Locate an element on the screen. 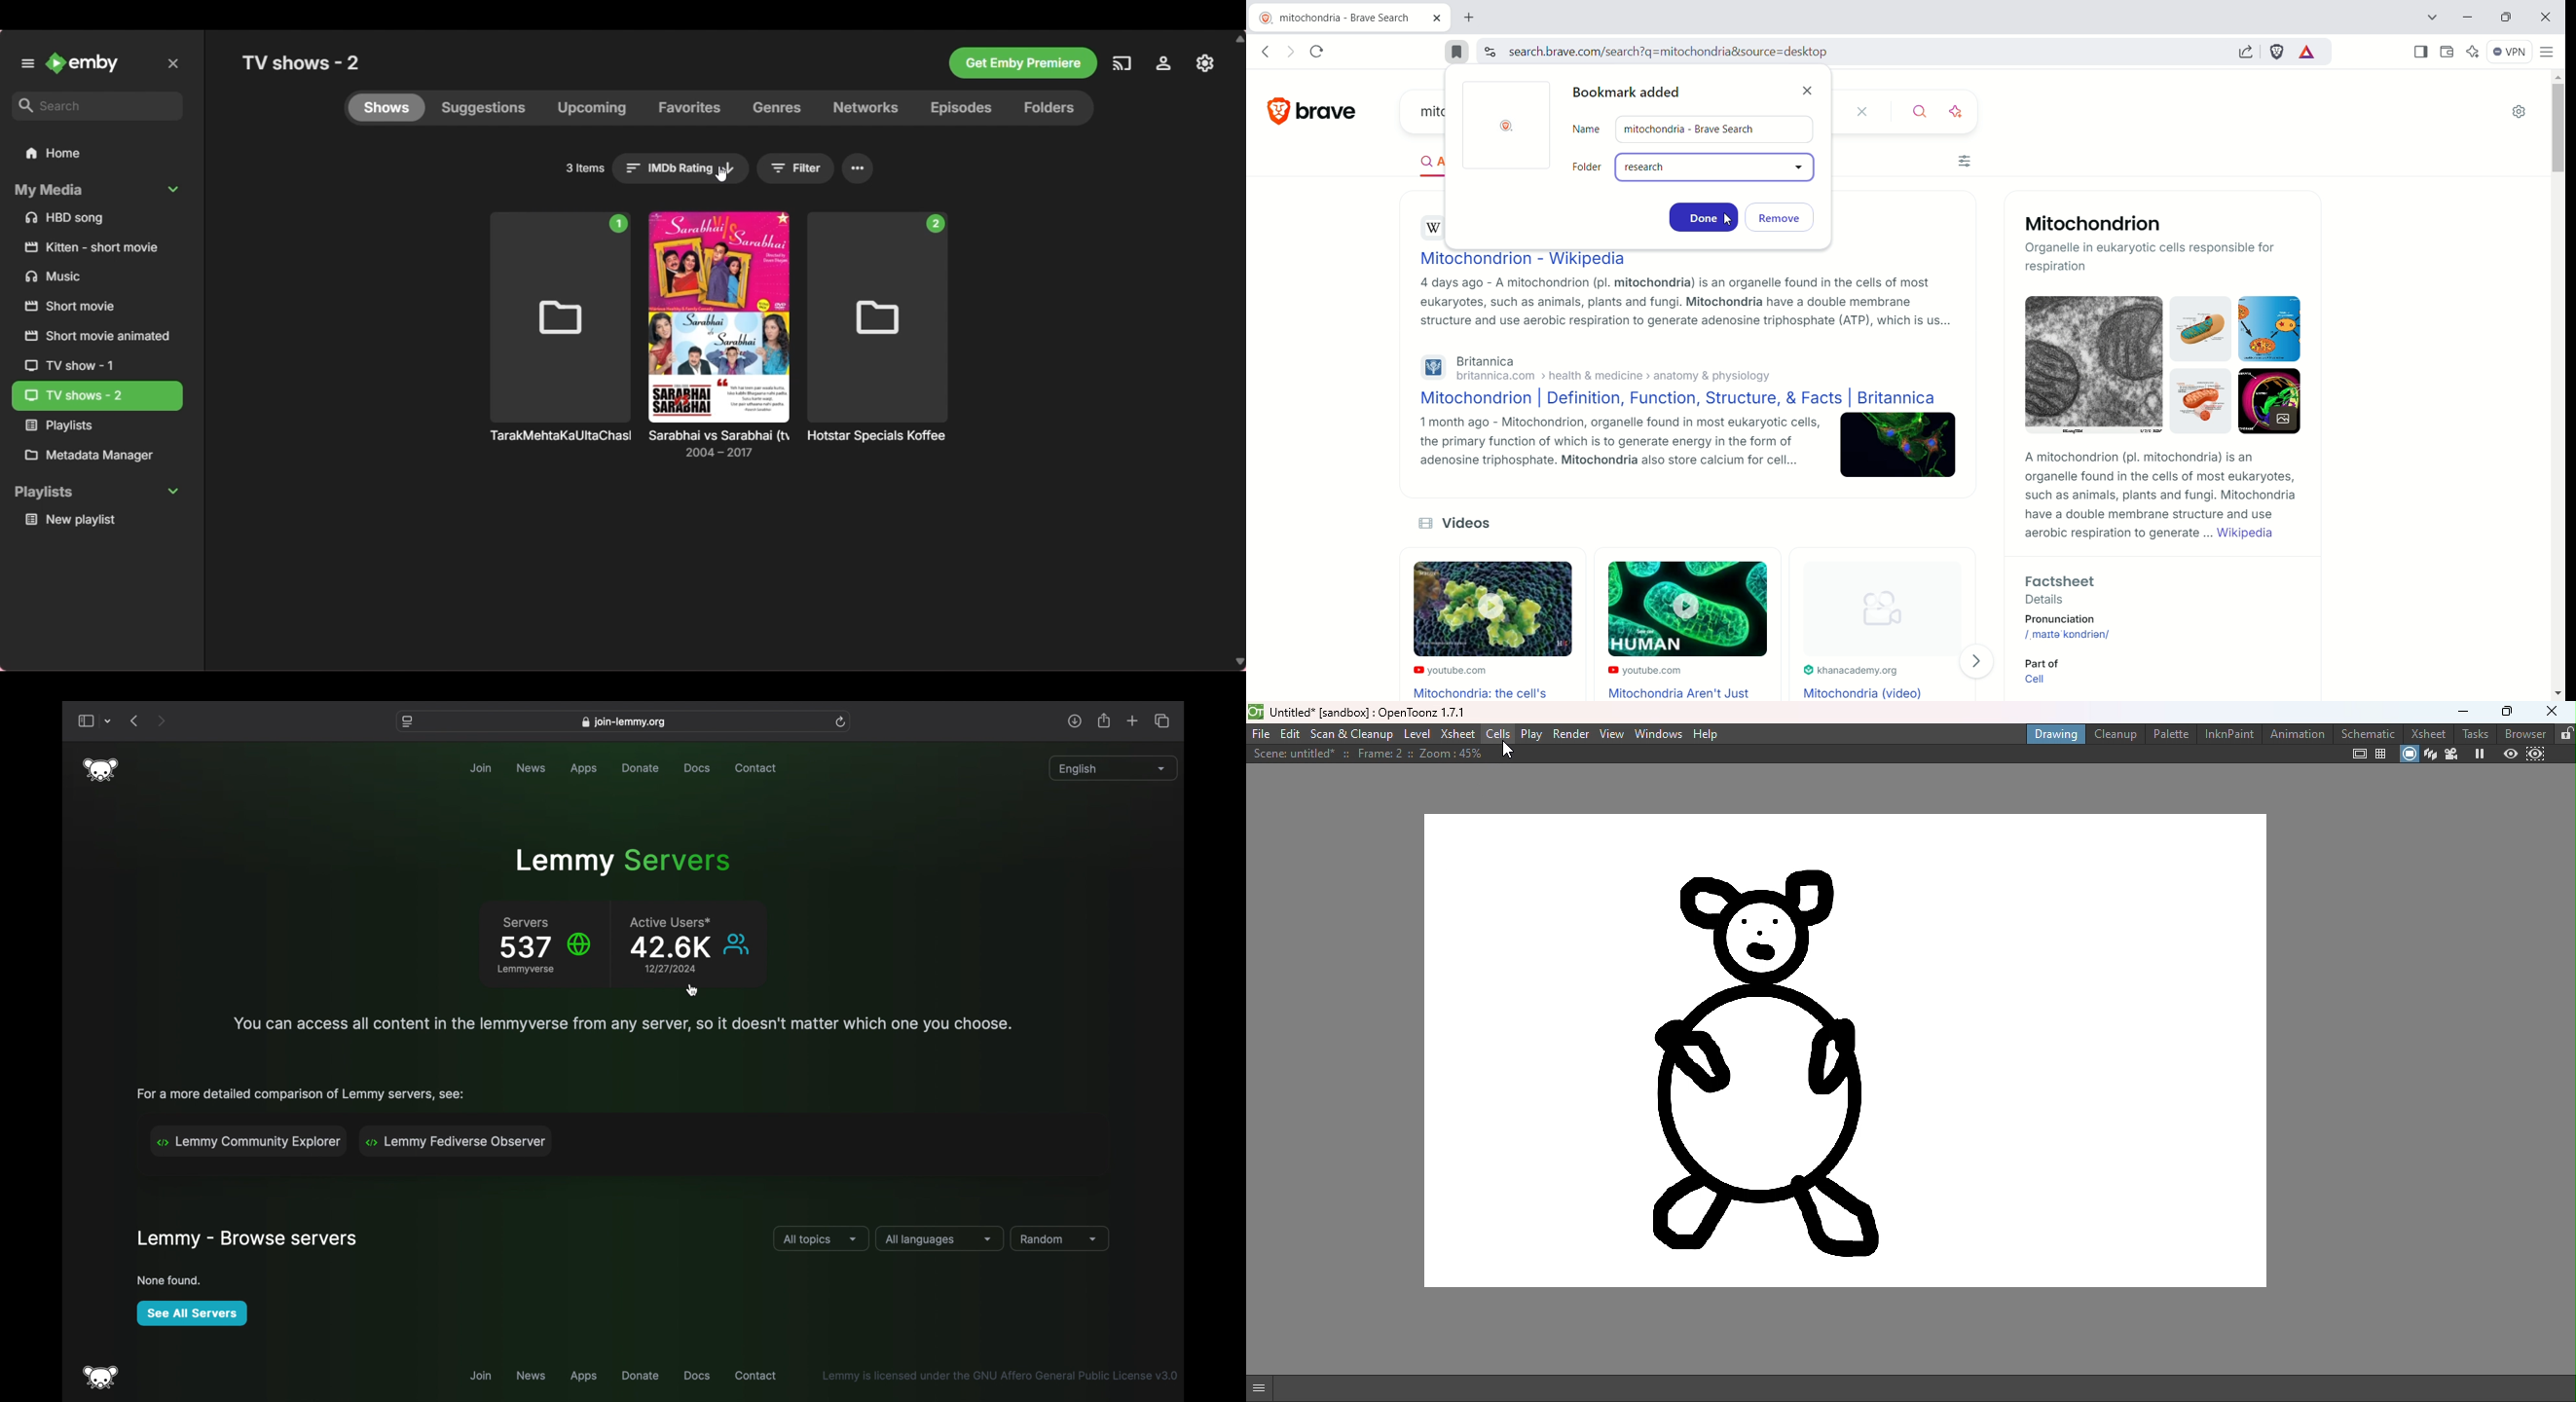 Image resolution: width=2576 pixels, height=1428 pixels. lemmy community explorer is located at coordinates (249, 1141).